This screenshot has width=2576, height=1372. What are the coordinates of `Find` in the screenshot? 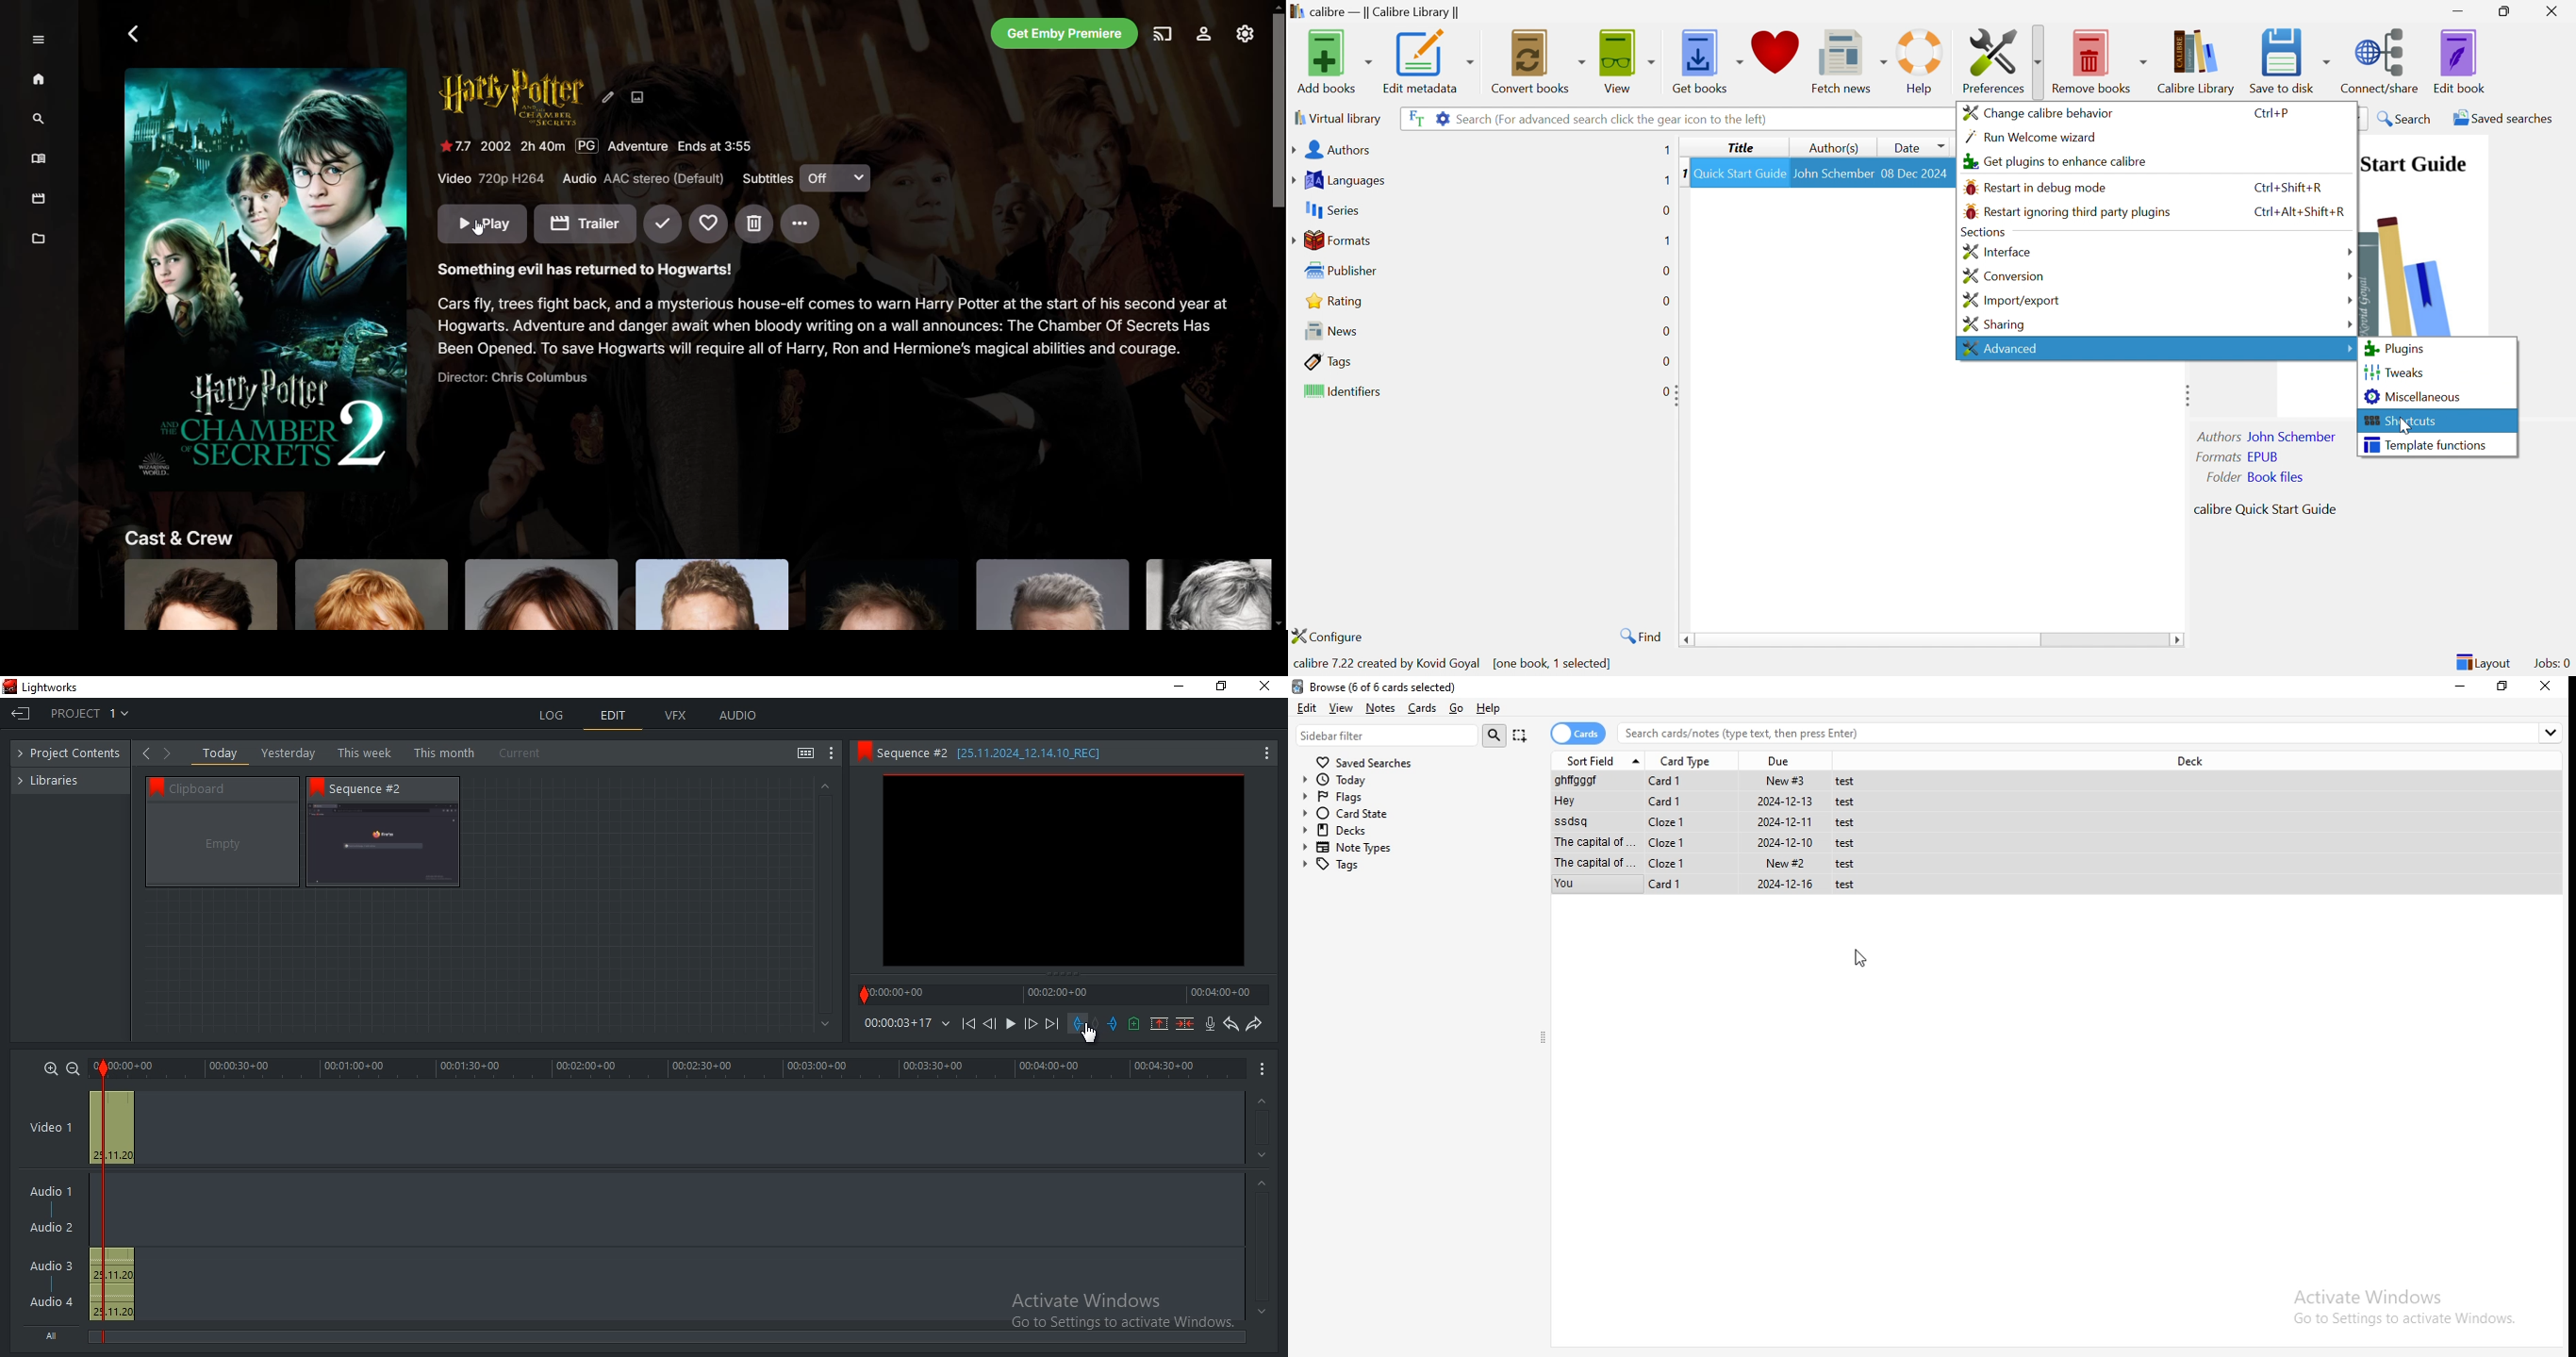 It's located at (1638, 635).